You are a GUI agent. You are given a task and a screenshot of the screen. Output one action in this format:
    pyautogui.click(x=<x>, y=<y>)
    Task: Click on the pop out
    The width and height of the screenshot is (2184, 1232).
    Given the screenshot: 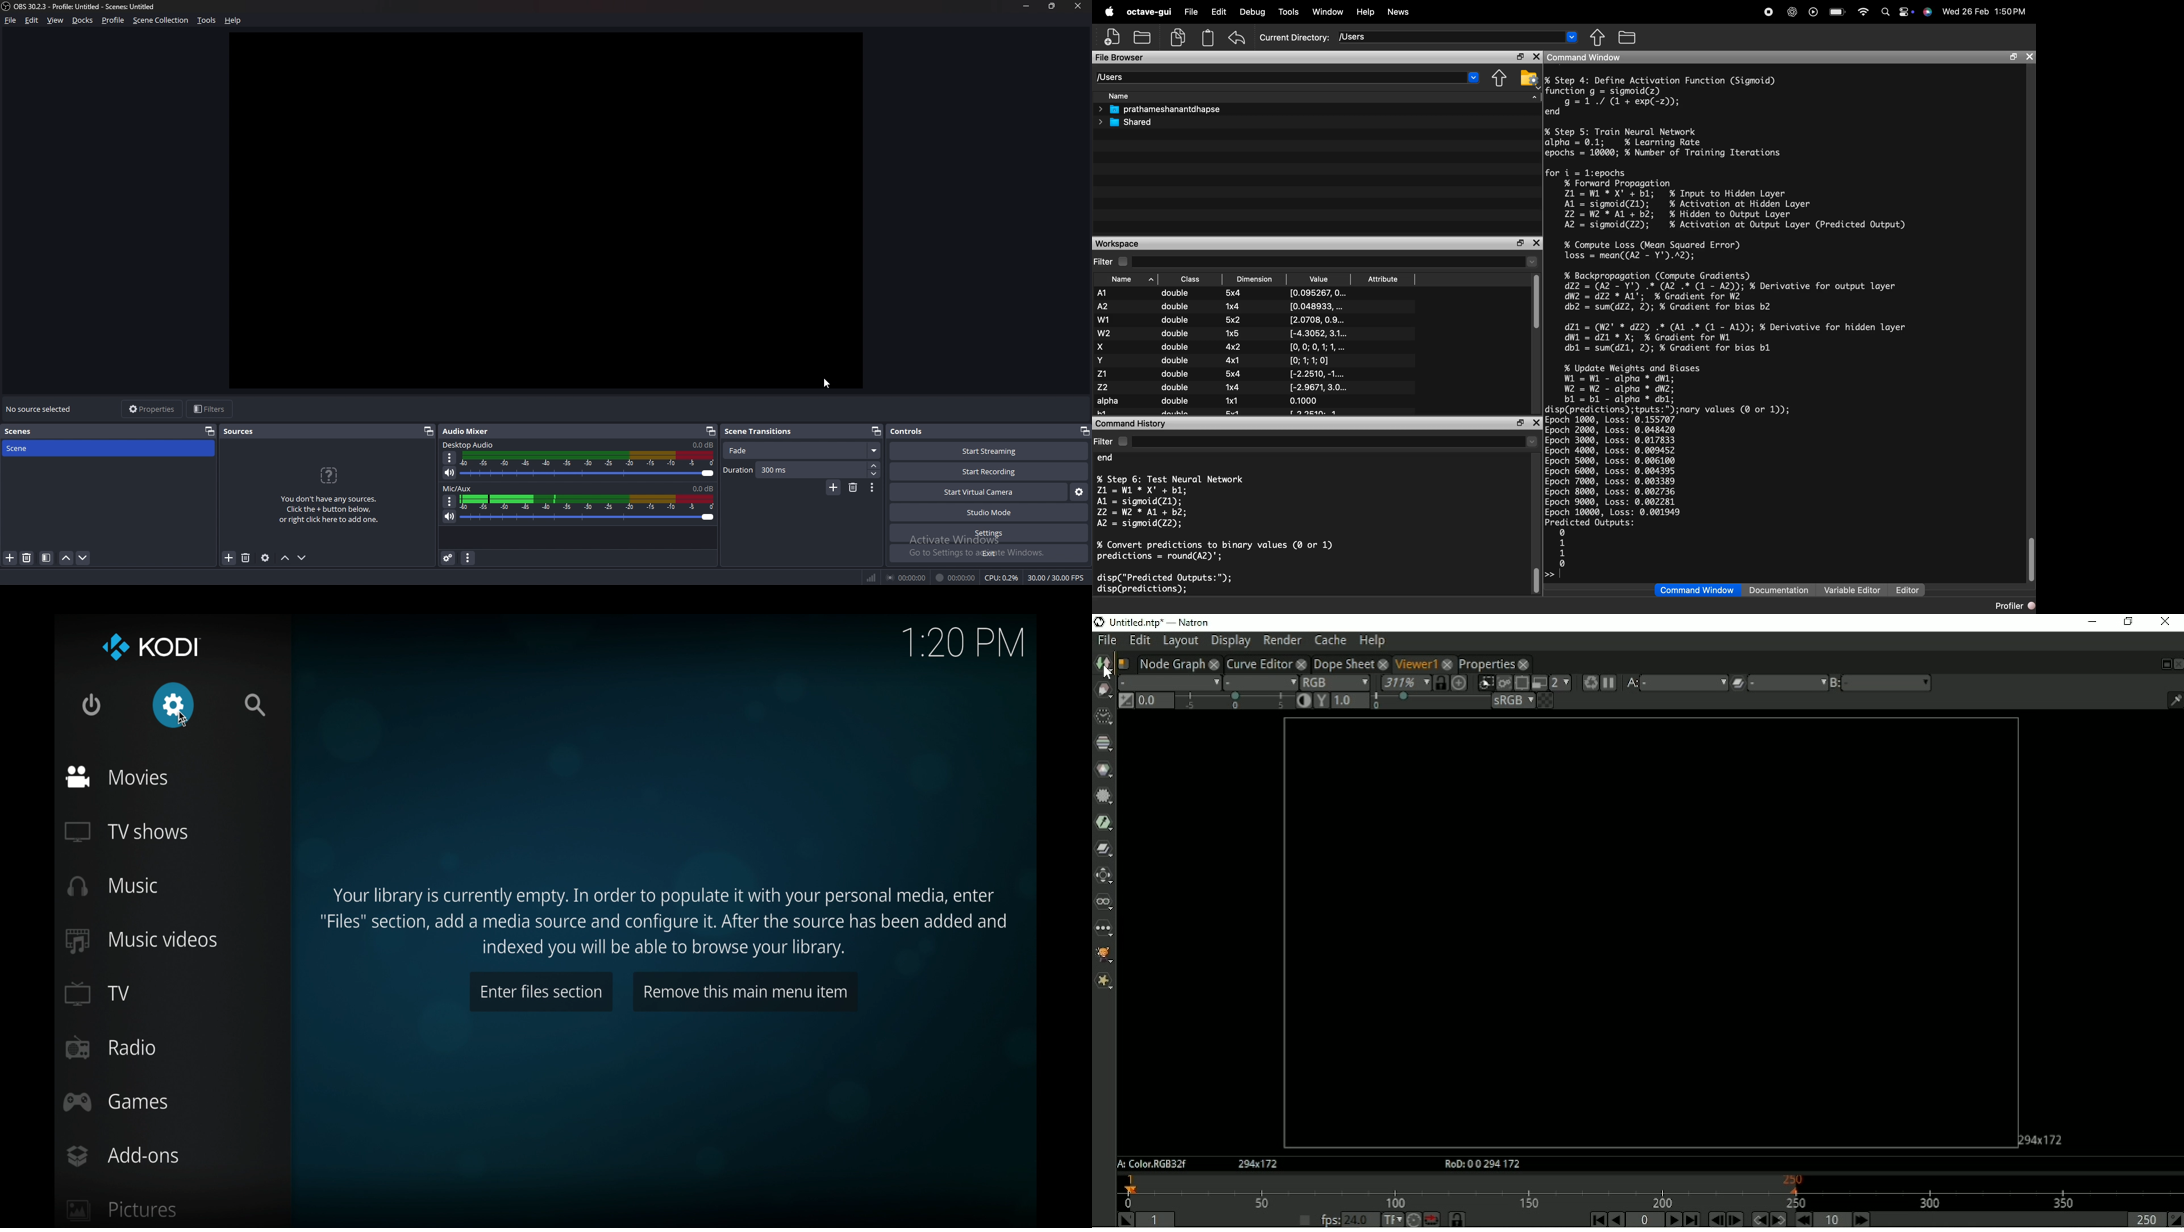 What is the action you would take?
    pyautogui.click(x=875, y=432)
    